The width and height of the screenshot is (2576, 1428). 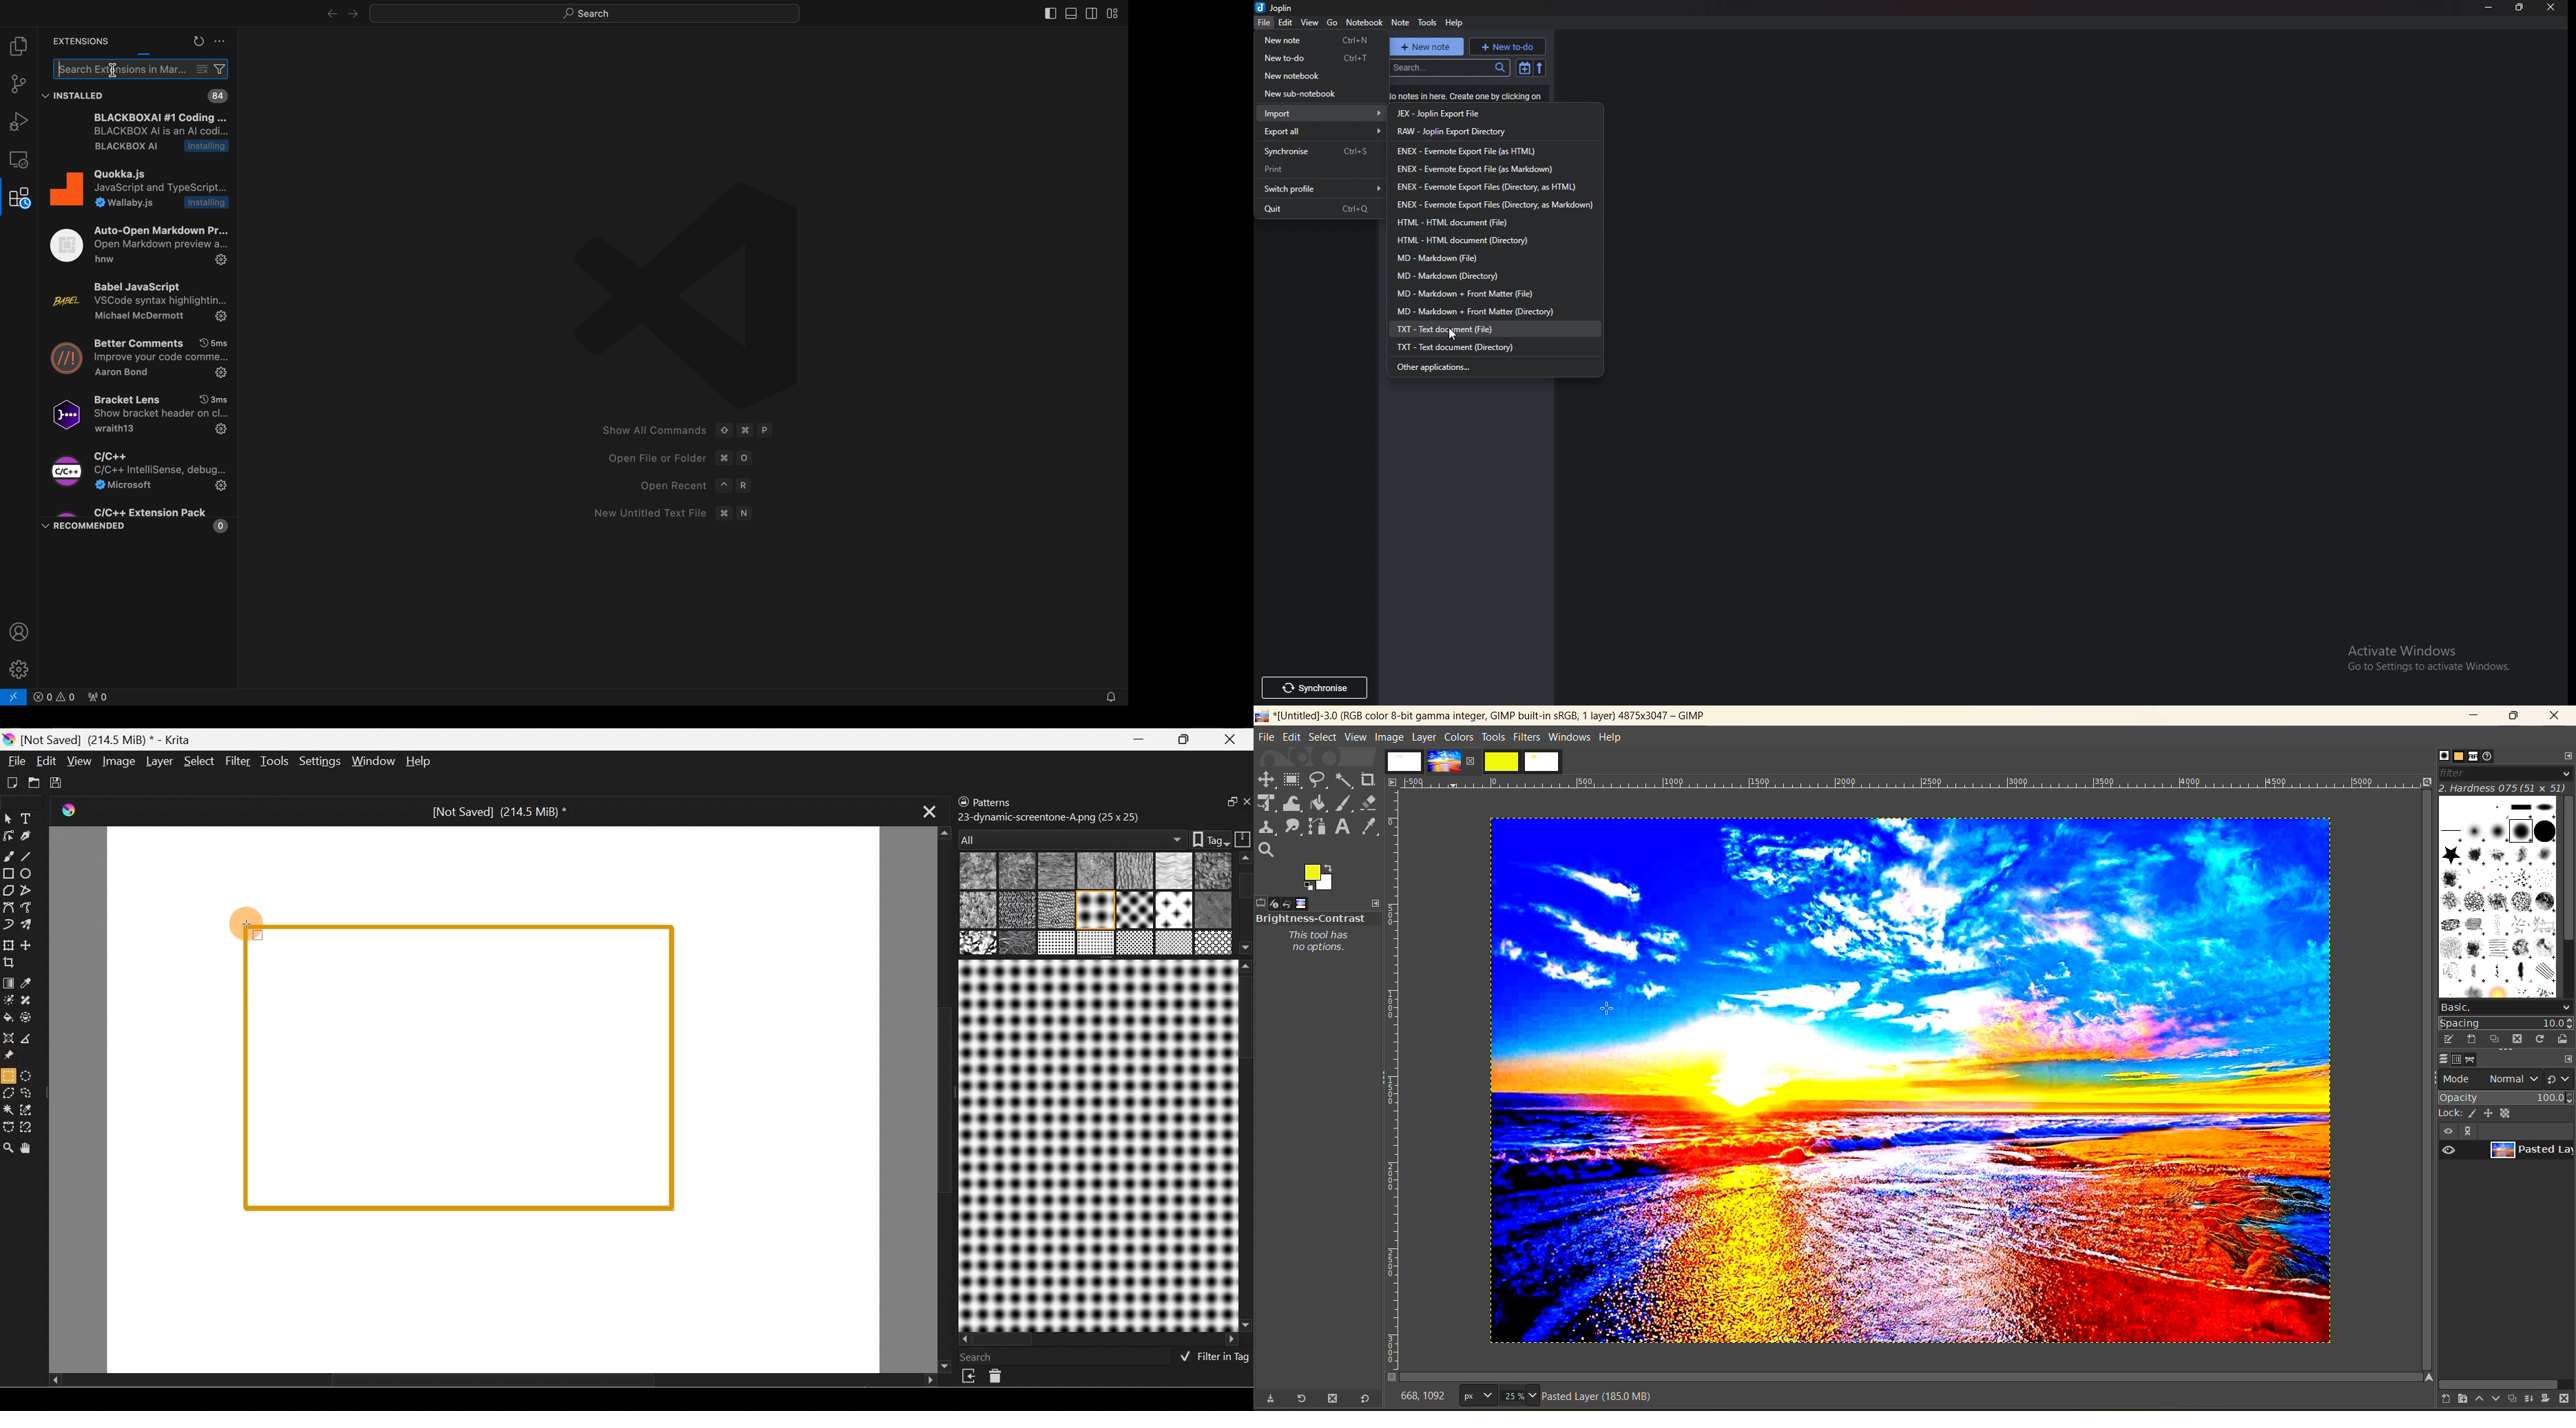 I want to click on synchronise, so click(x=1323, y=686).